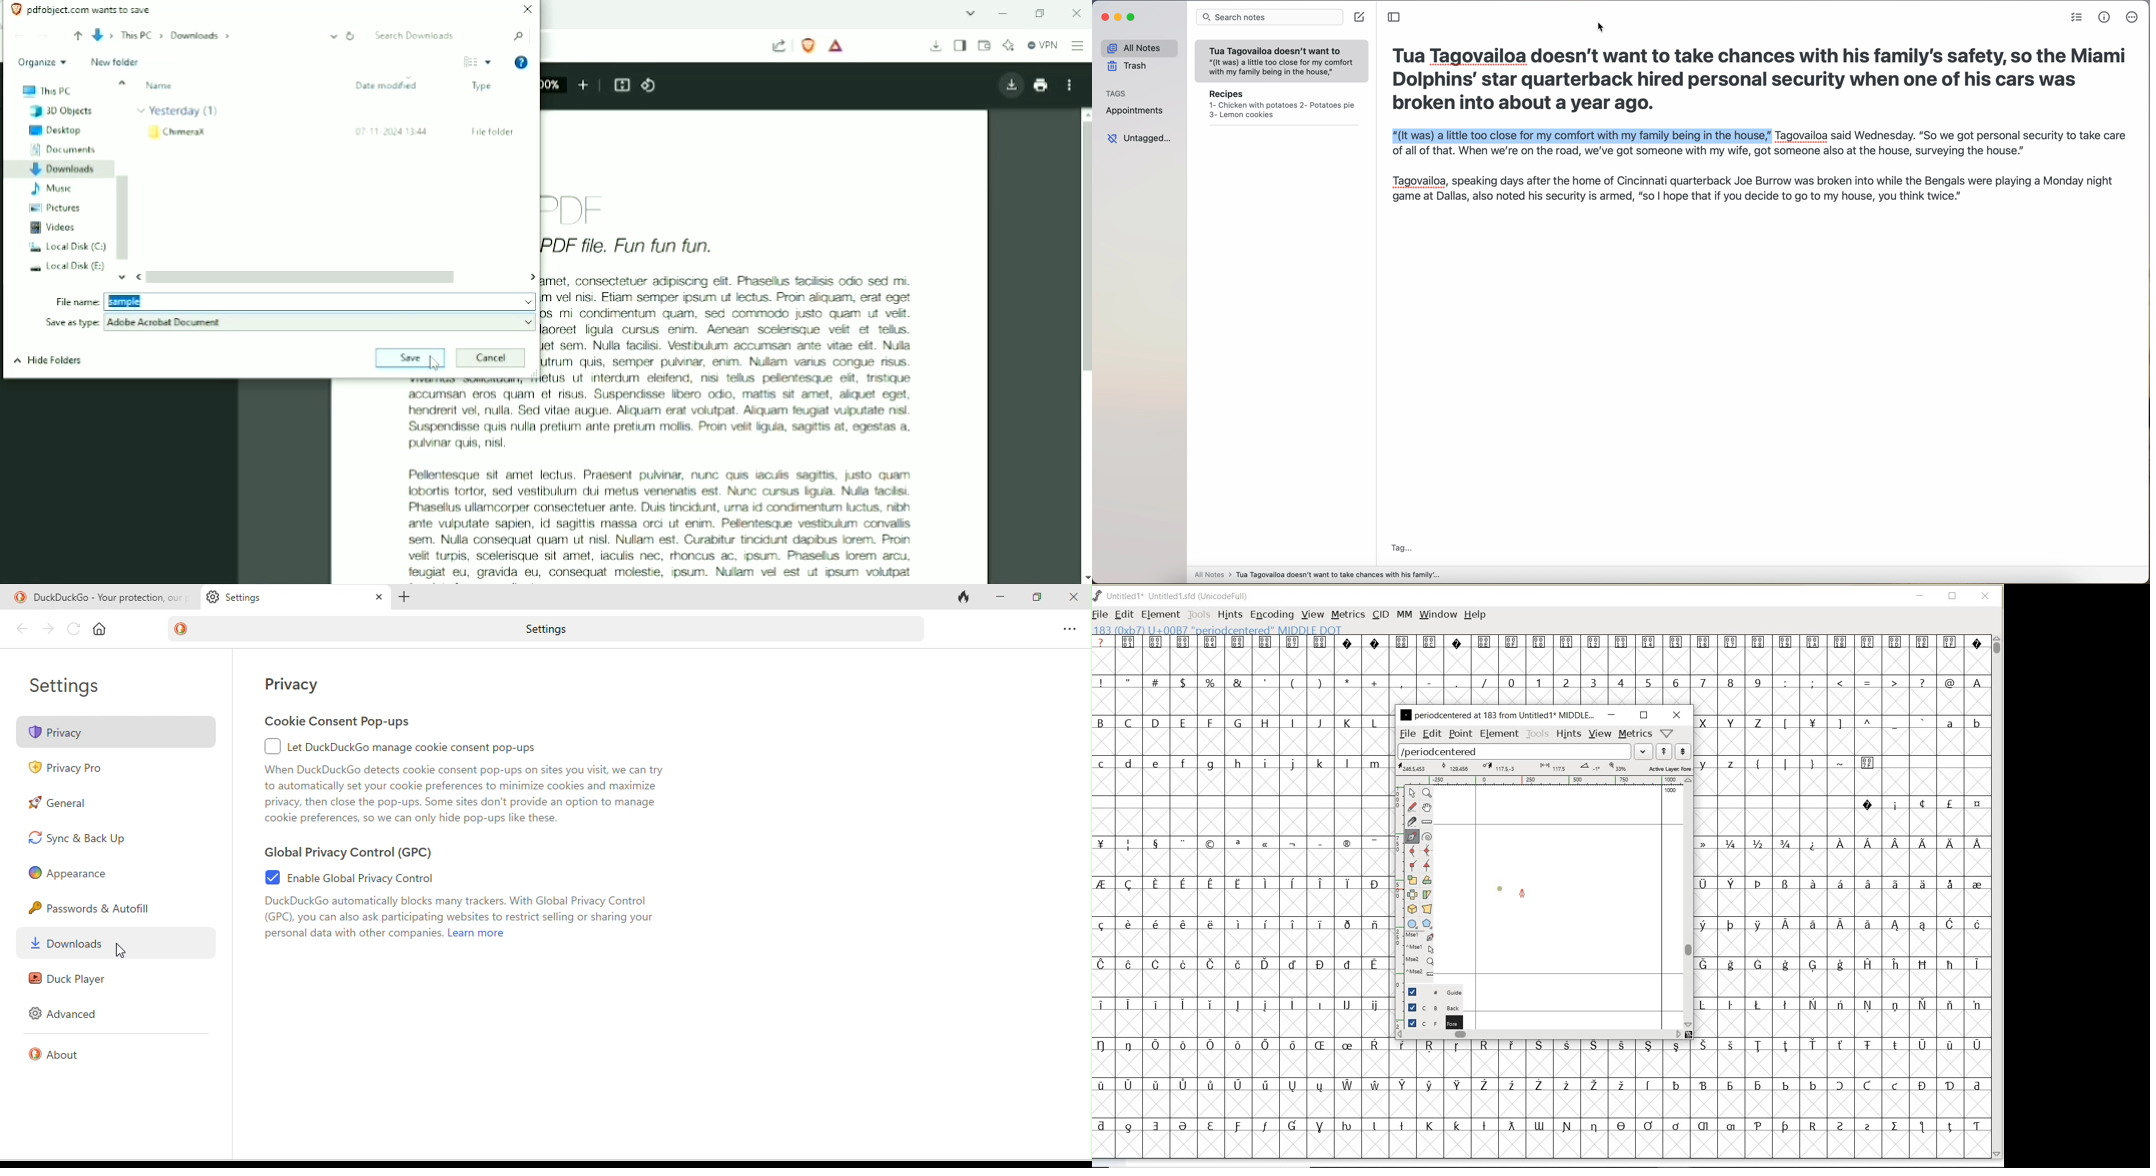 This screenshot has width=2156, height=1176. I want to click on Appointments tags, so click(1135, 110).